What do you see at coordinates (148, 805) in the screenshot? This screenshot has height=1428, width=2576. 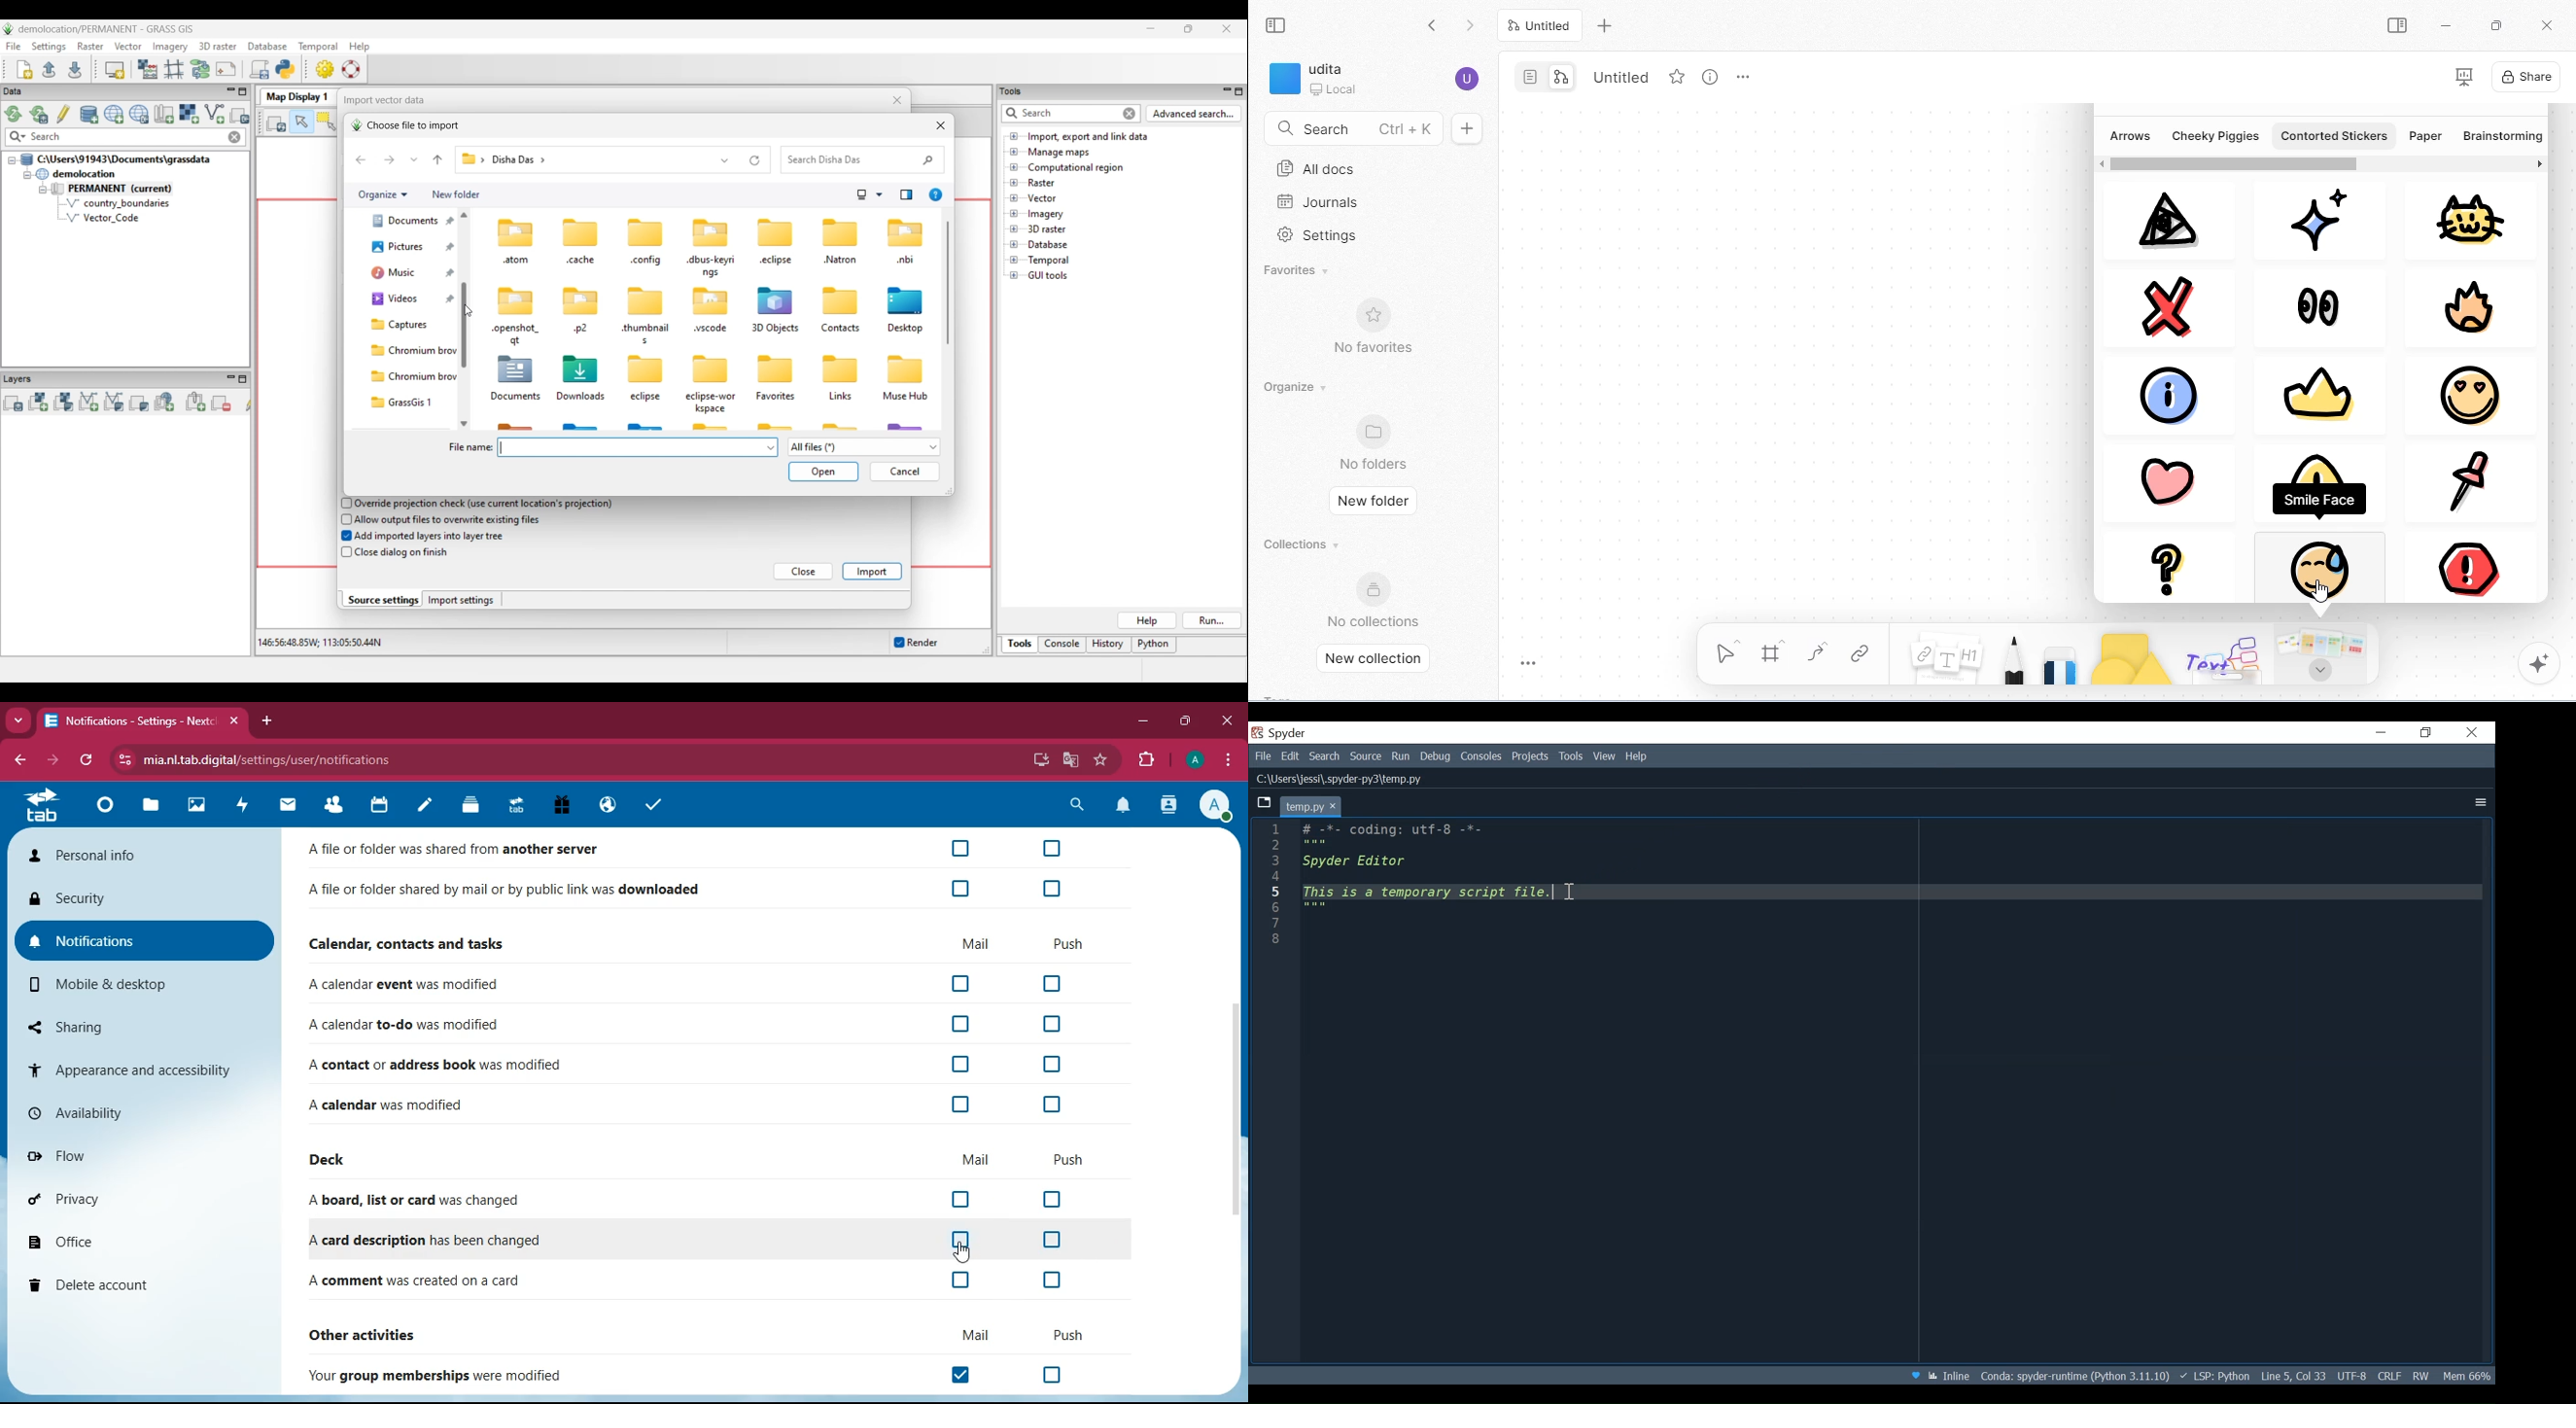 I see `file` at bounding box center [148, 805].